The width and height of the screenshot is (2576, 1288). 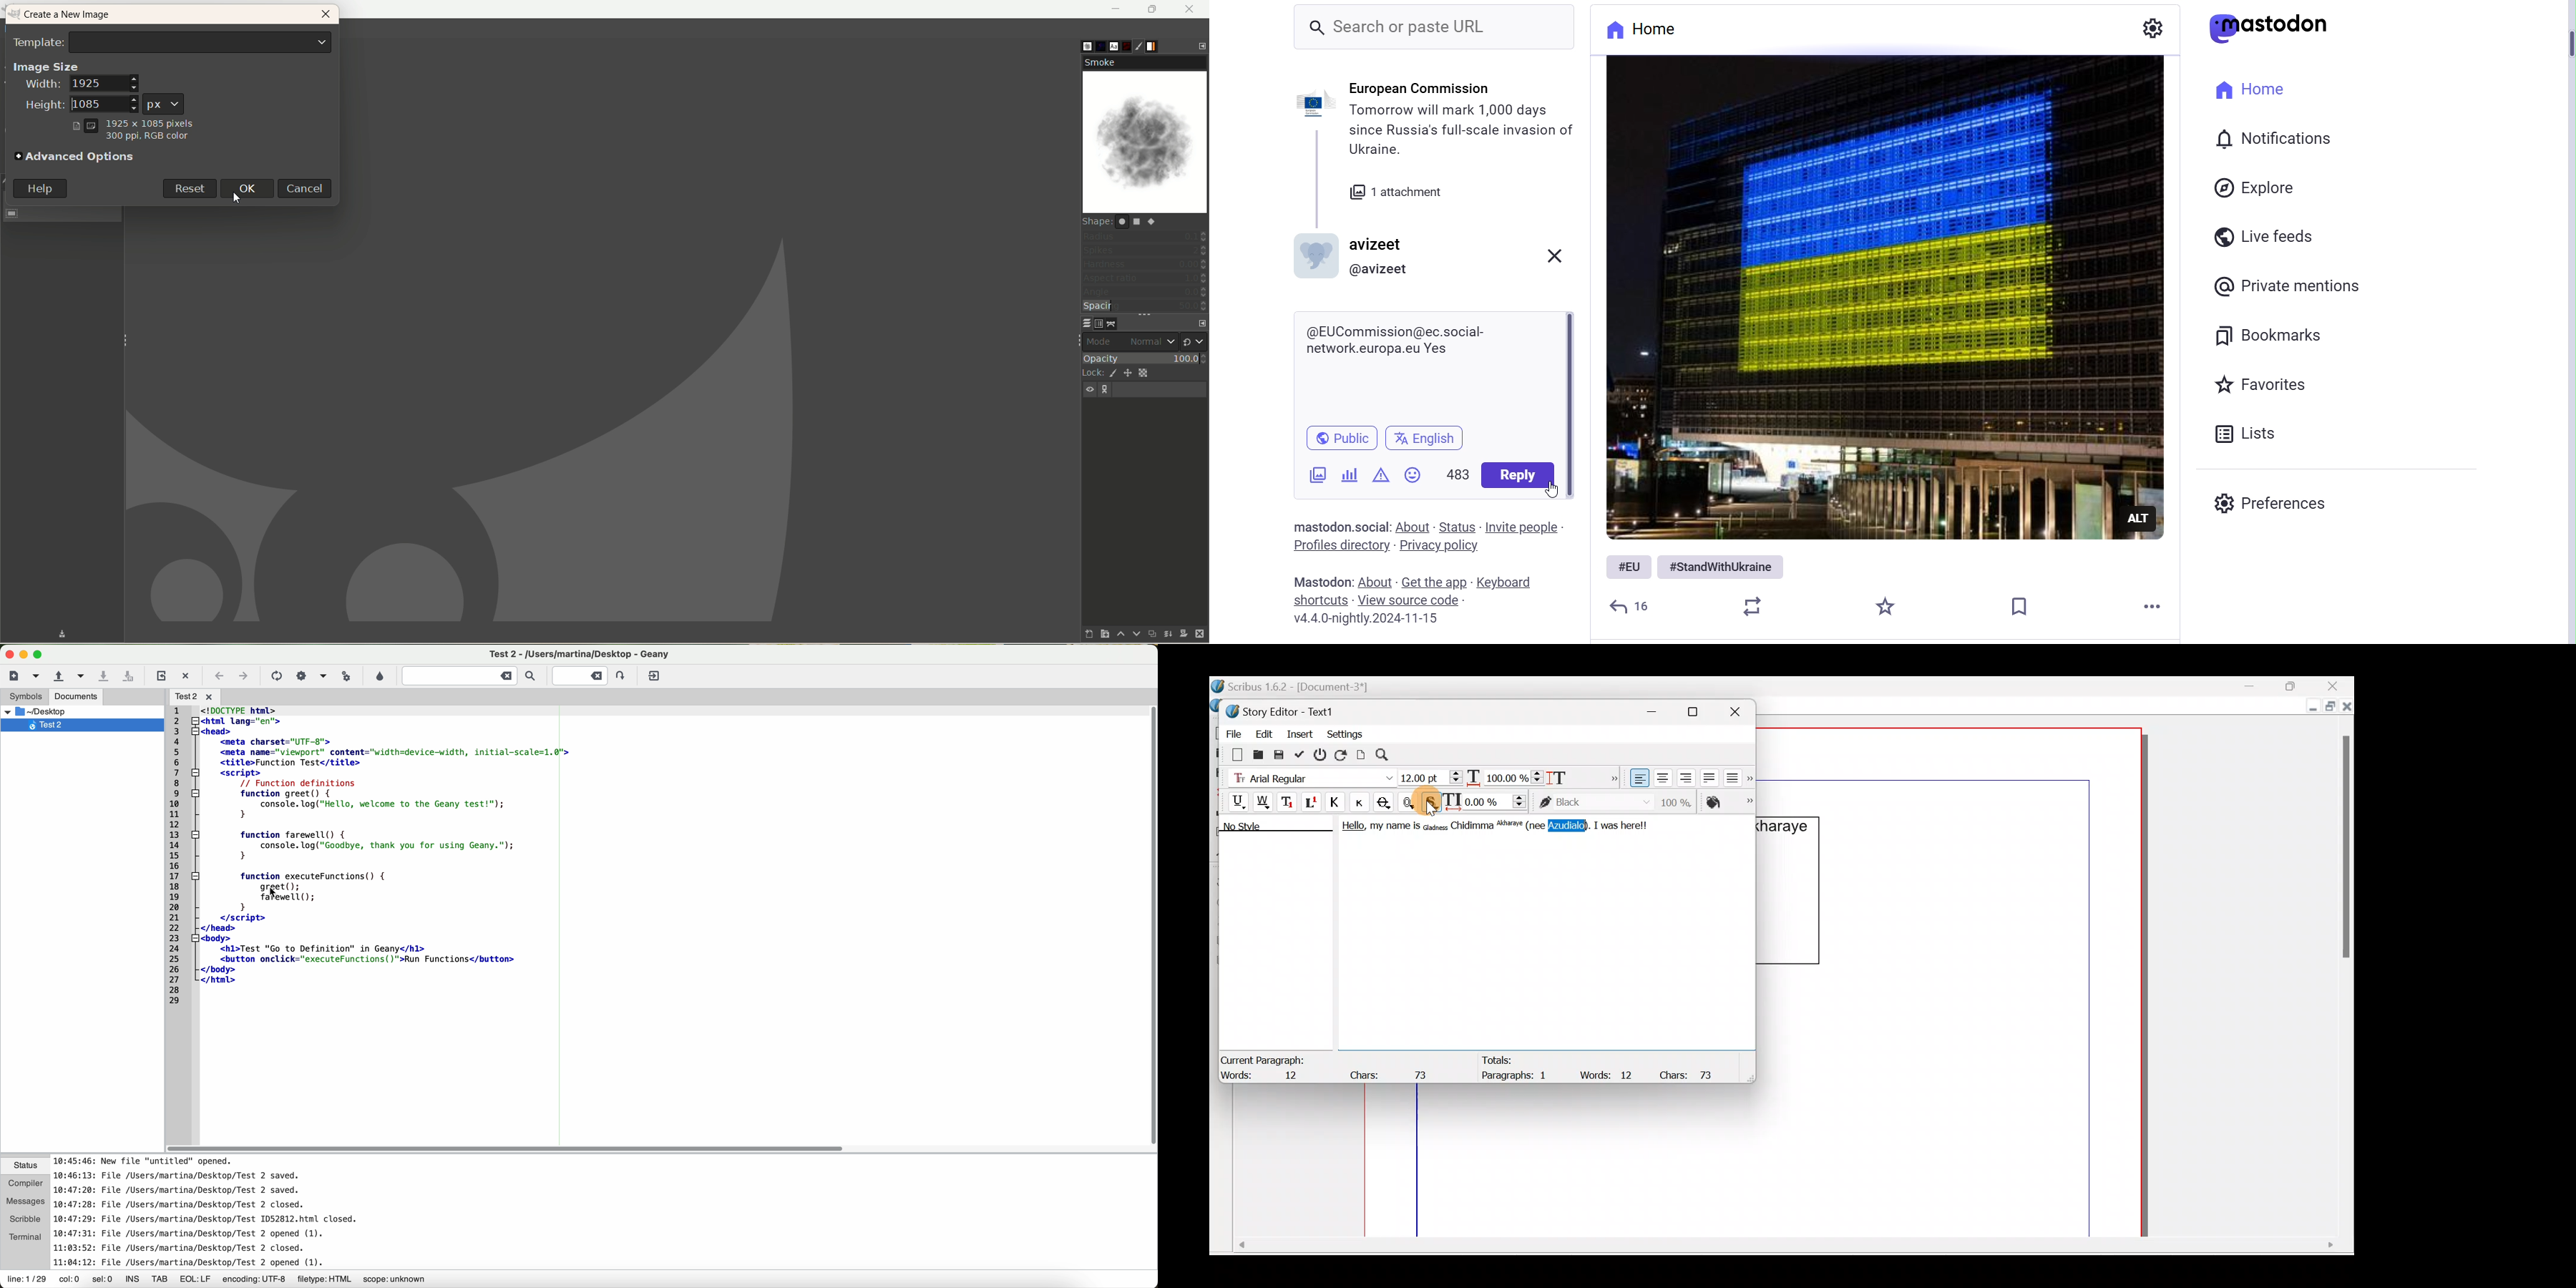 What do you see at coordinates (1318, 475) in the screenshot?
I see `Add Images` at bounding box center [1318, 475].